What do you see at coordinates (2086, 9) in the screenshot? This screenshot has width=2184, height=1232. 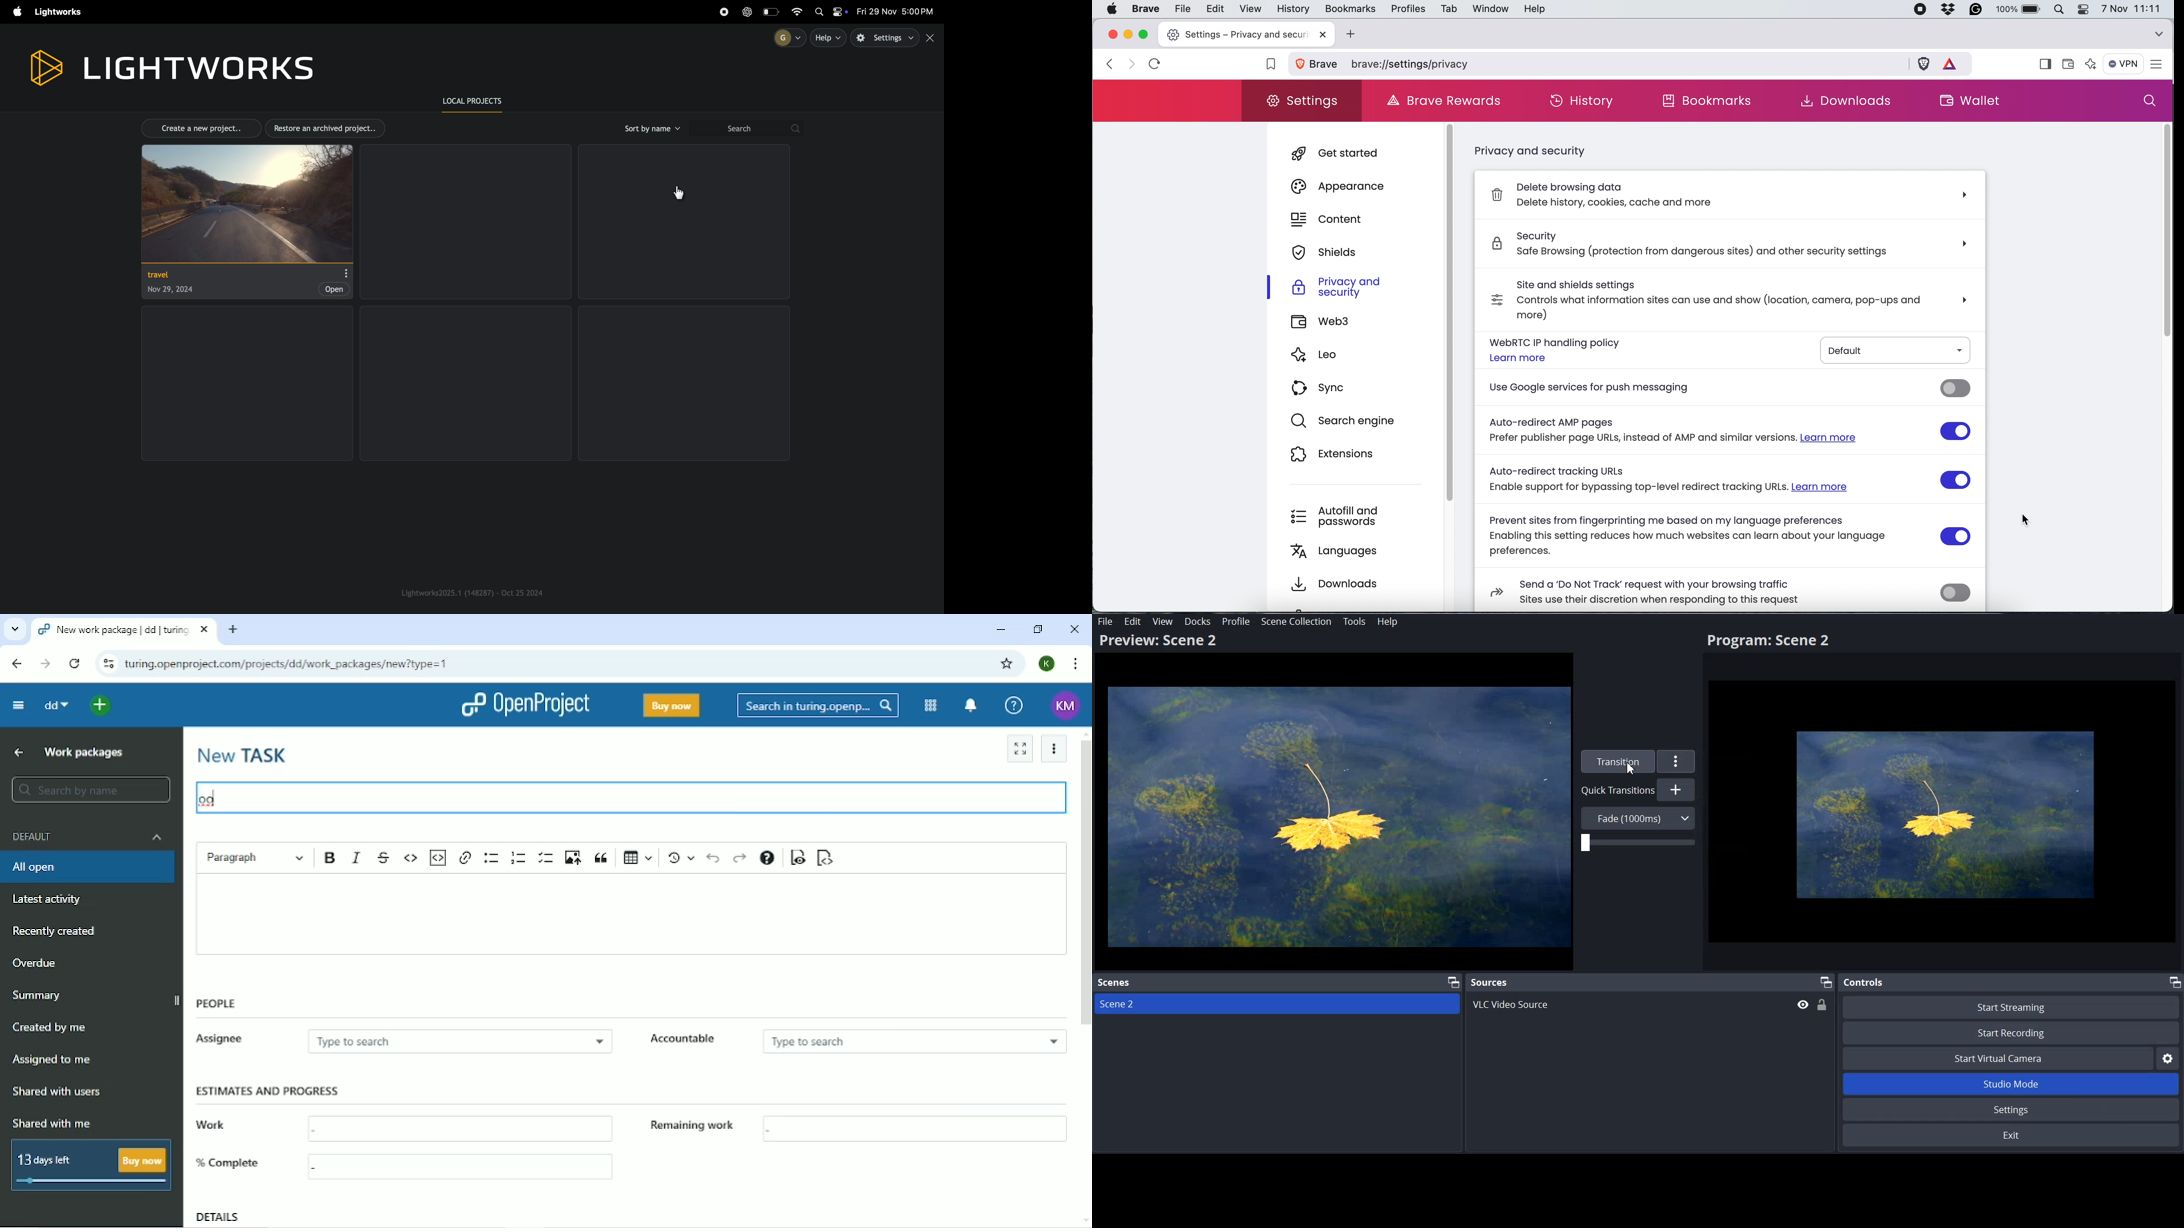 I see `control center` at bounding box center [2086, 9].